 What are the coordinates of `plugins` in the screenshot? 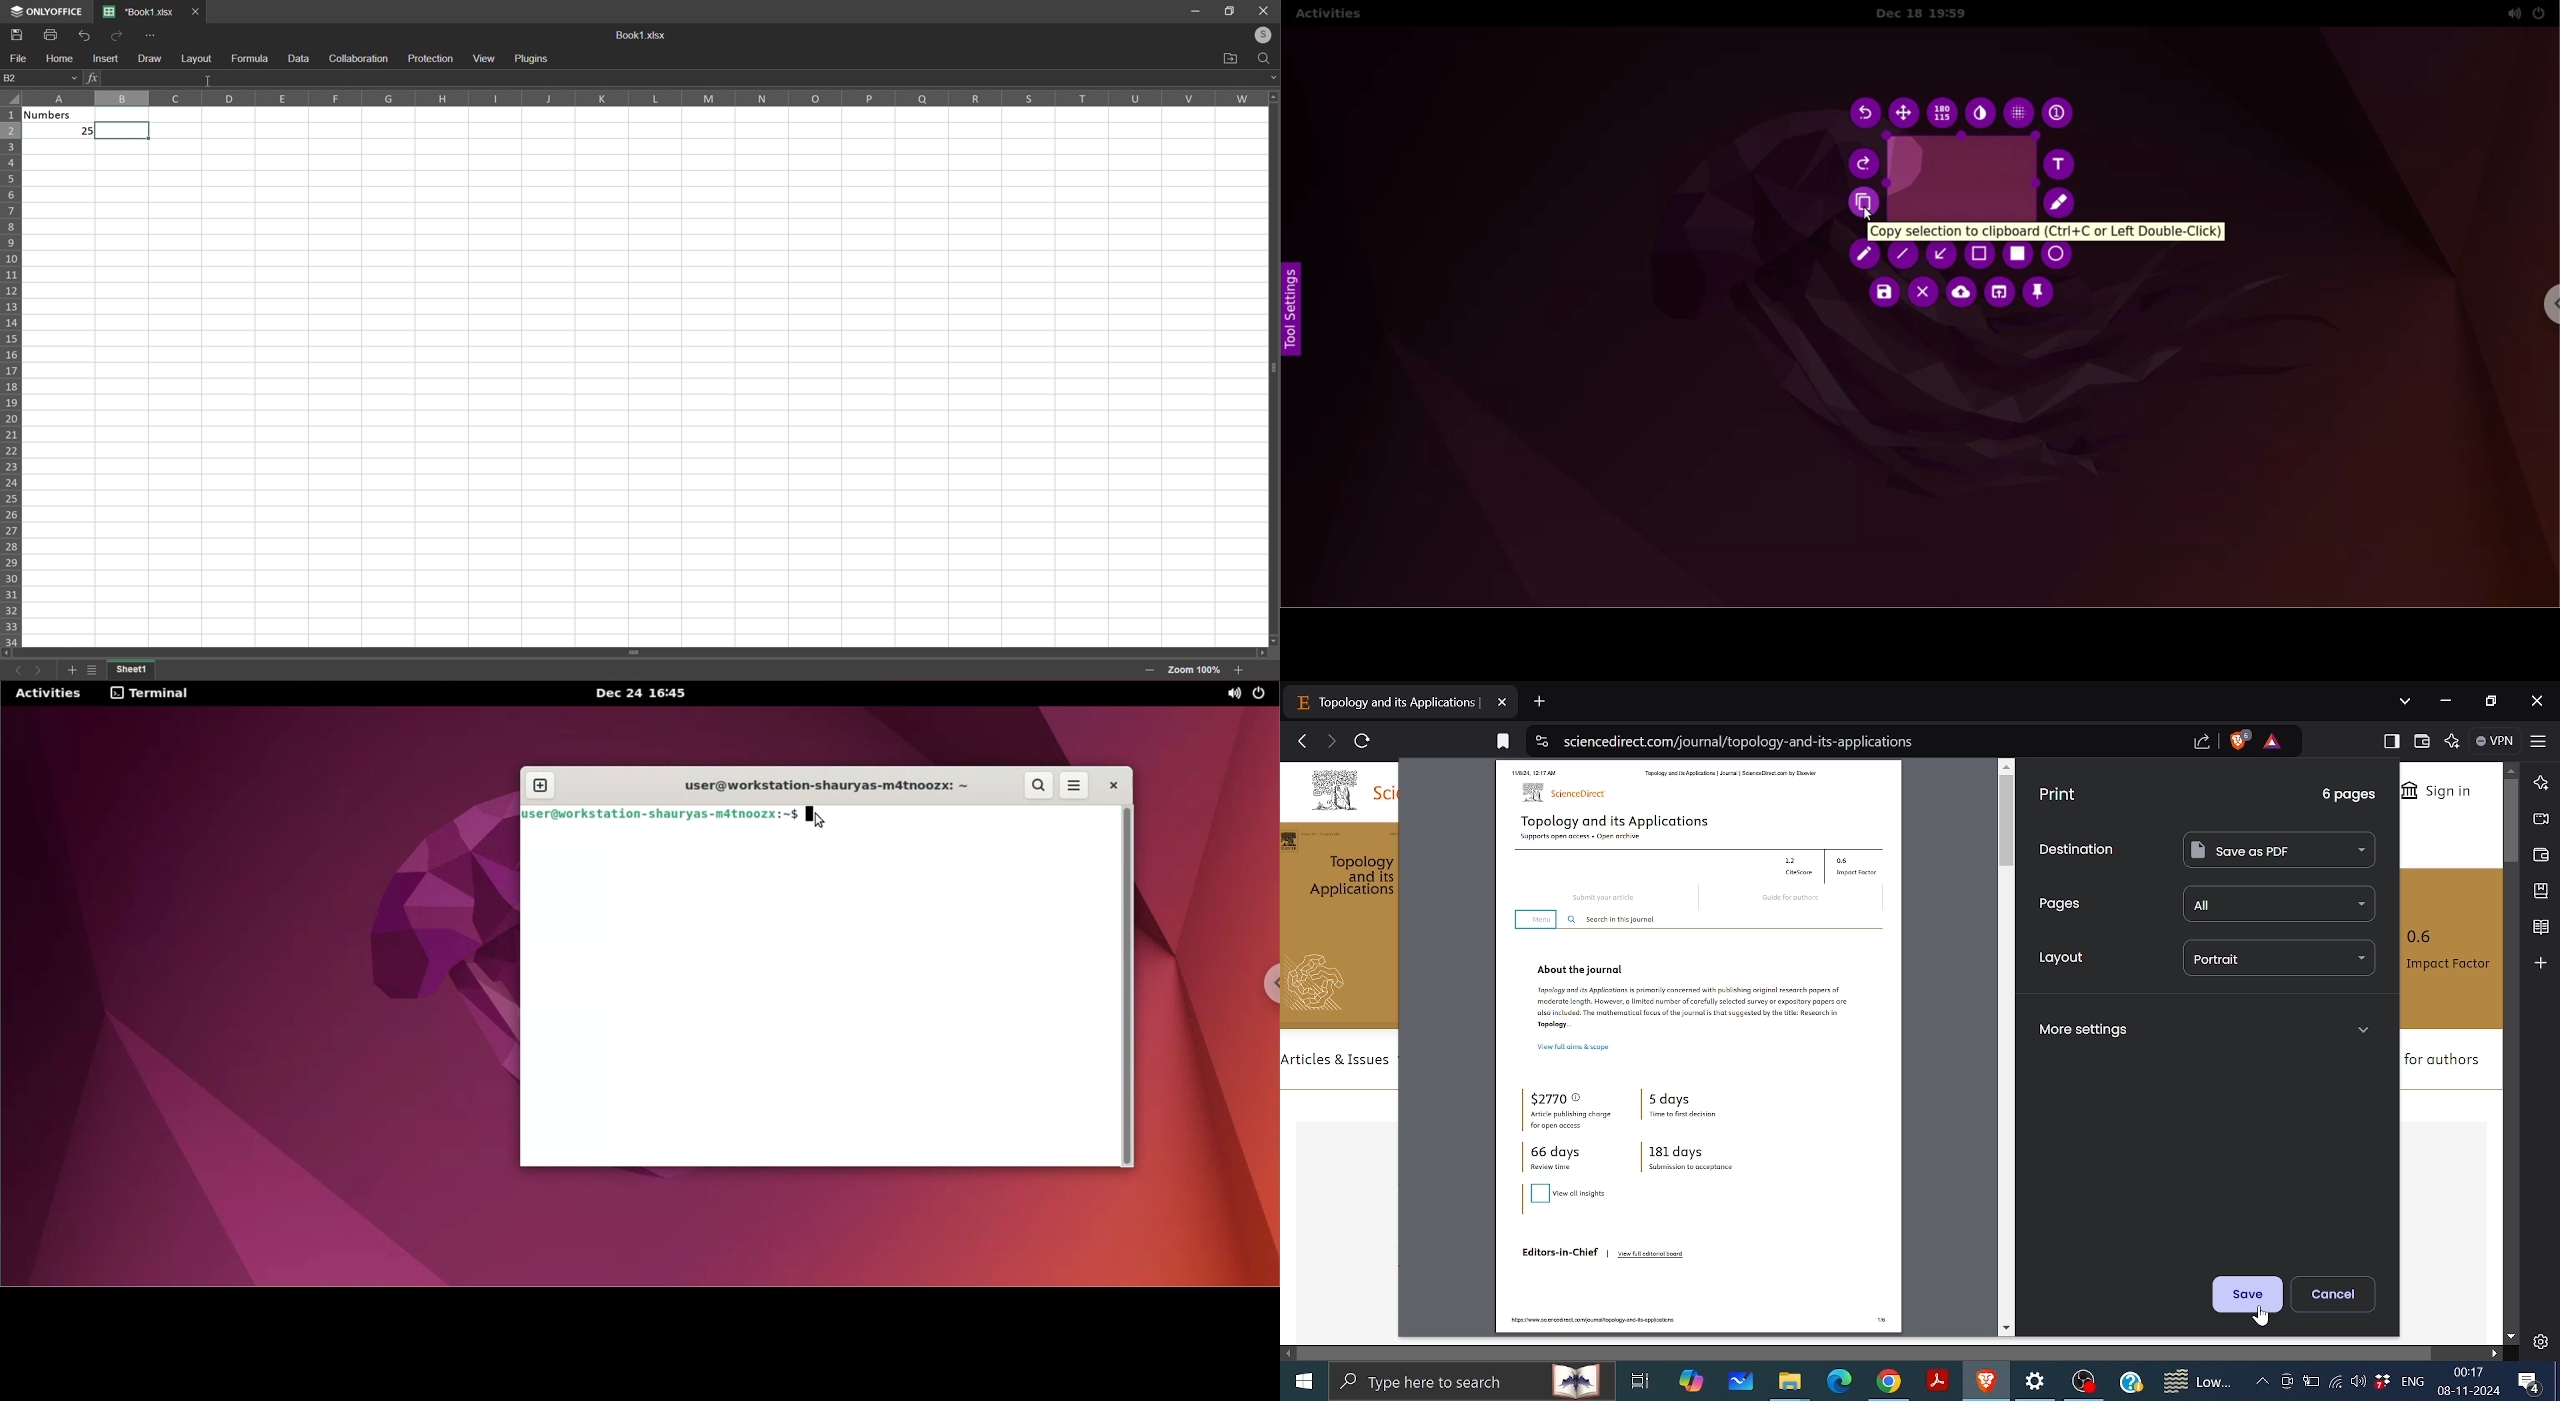 It's located at (535, 57).